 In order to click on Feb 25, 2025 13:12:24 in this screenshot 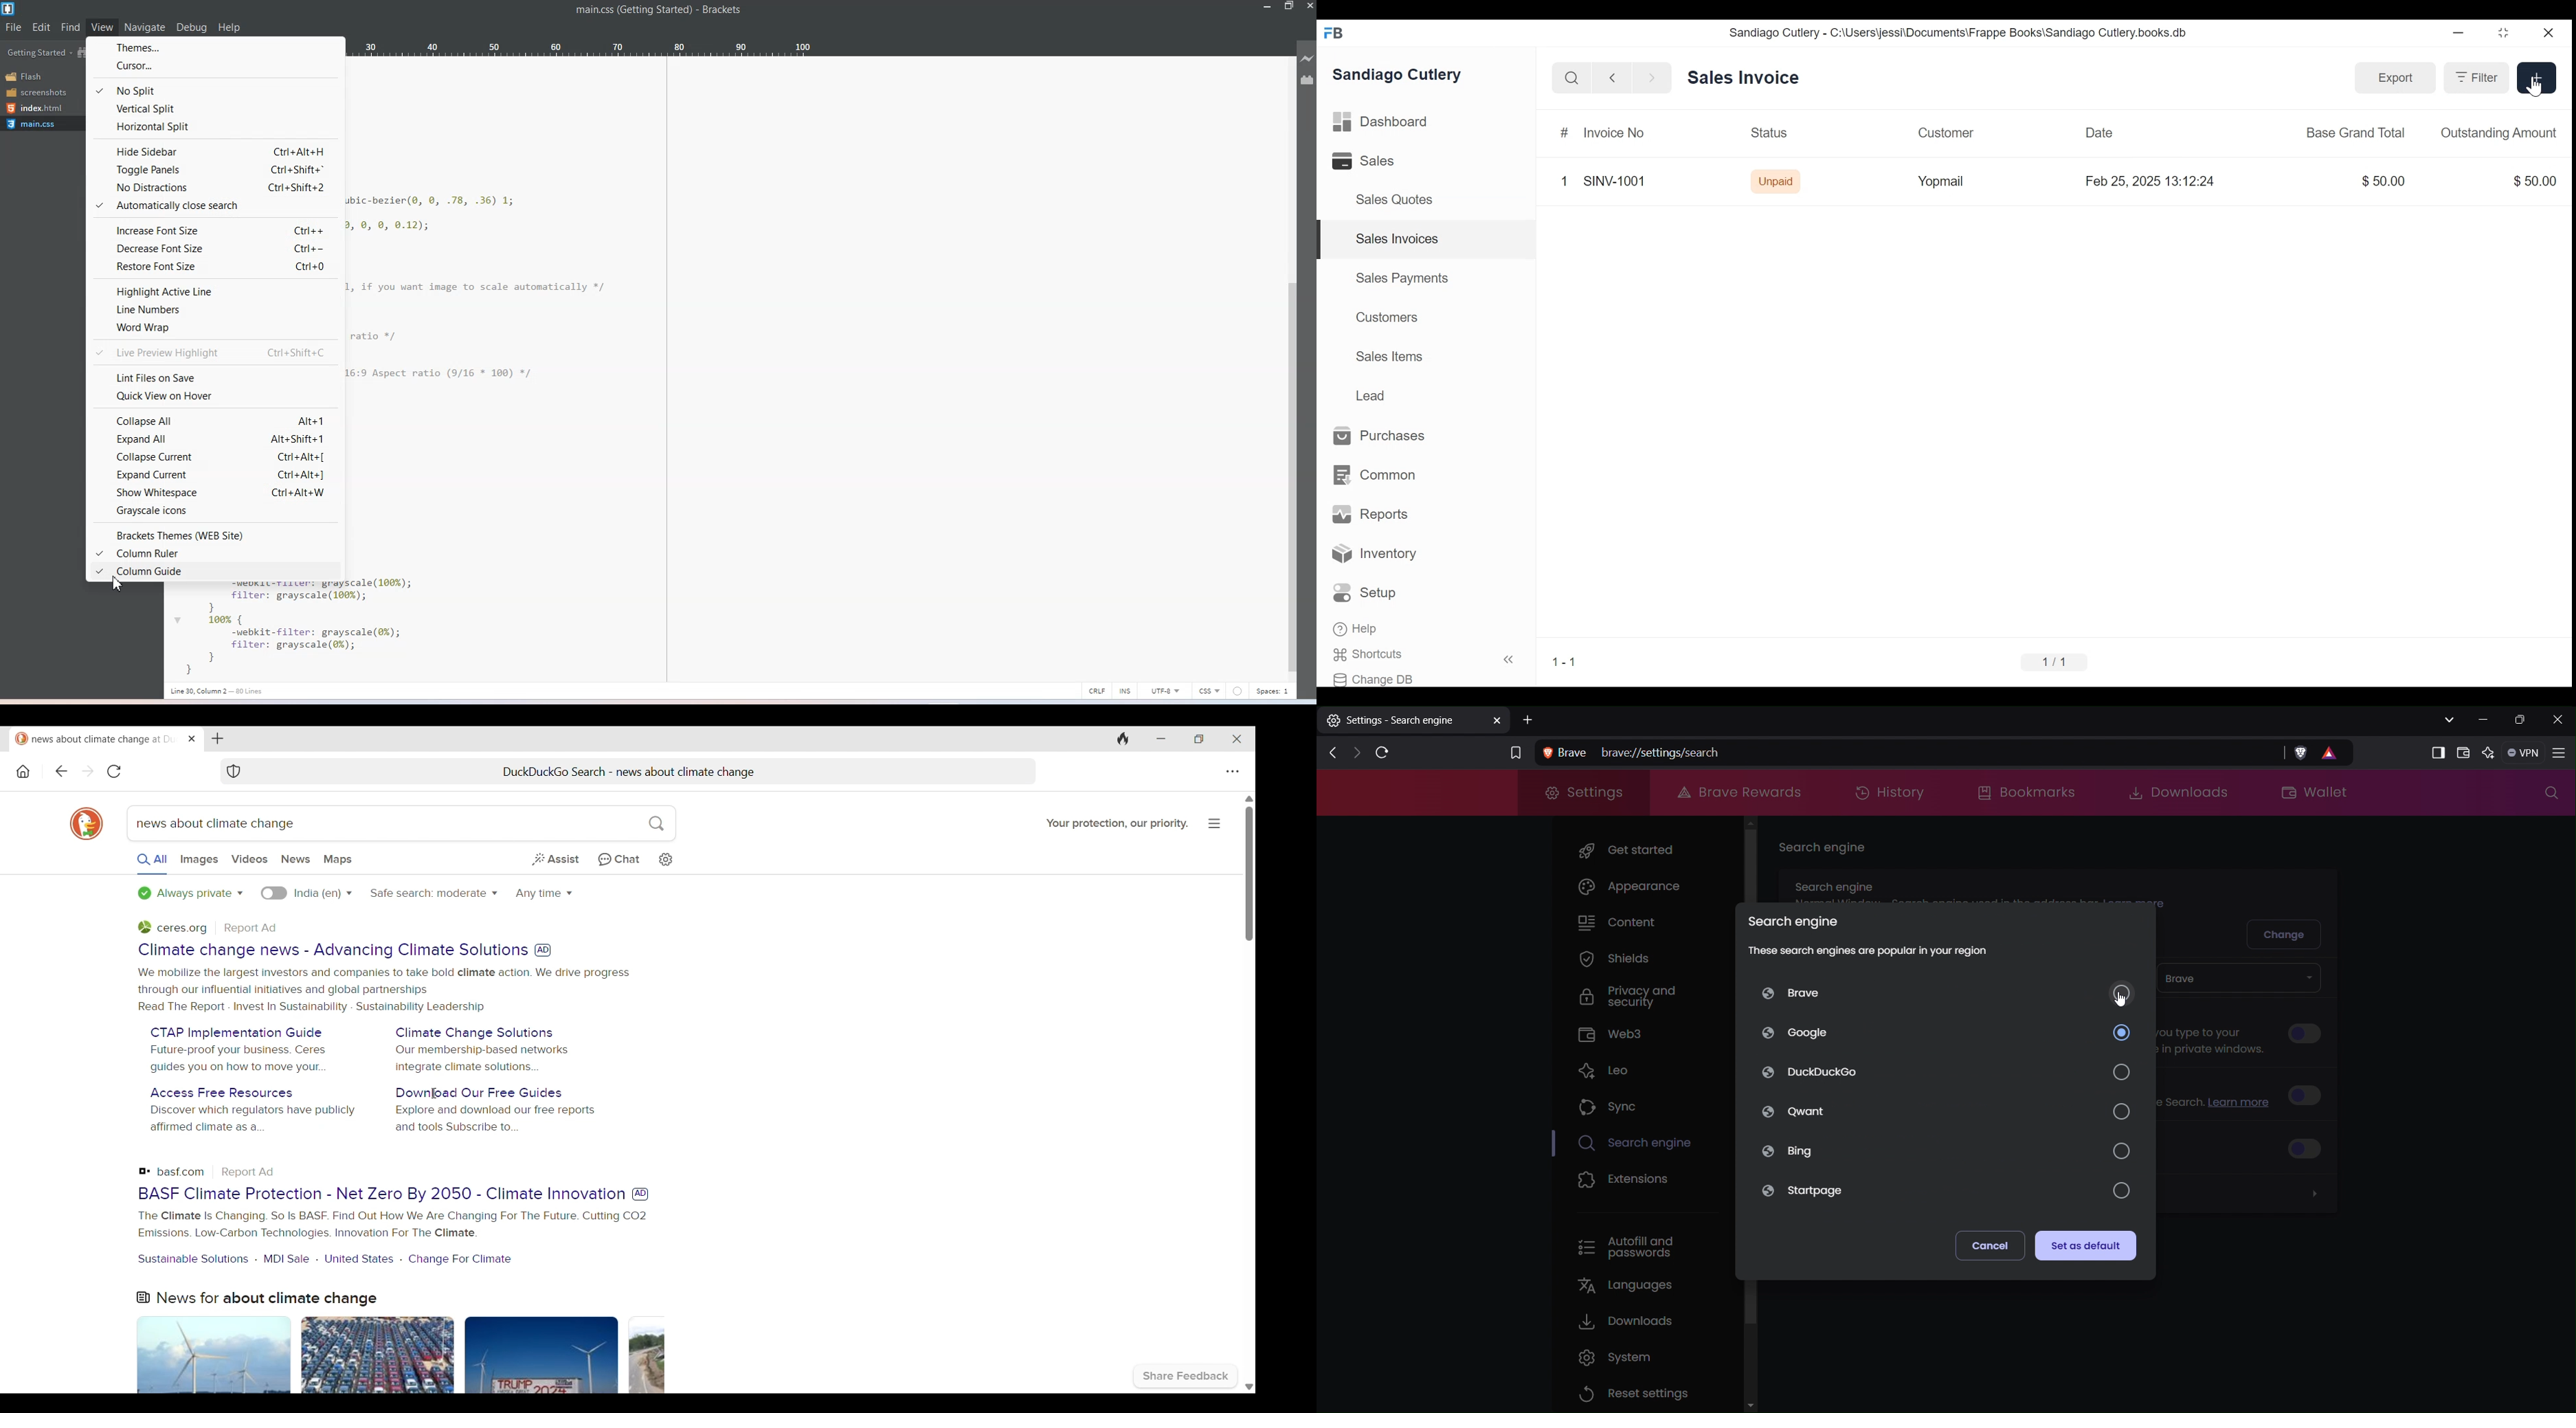, I will do `click(2154, 181)`.